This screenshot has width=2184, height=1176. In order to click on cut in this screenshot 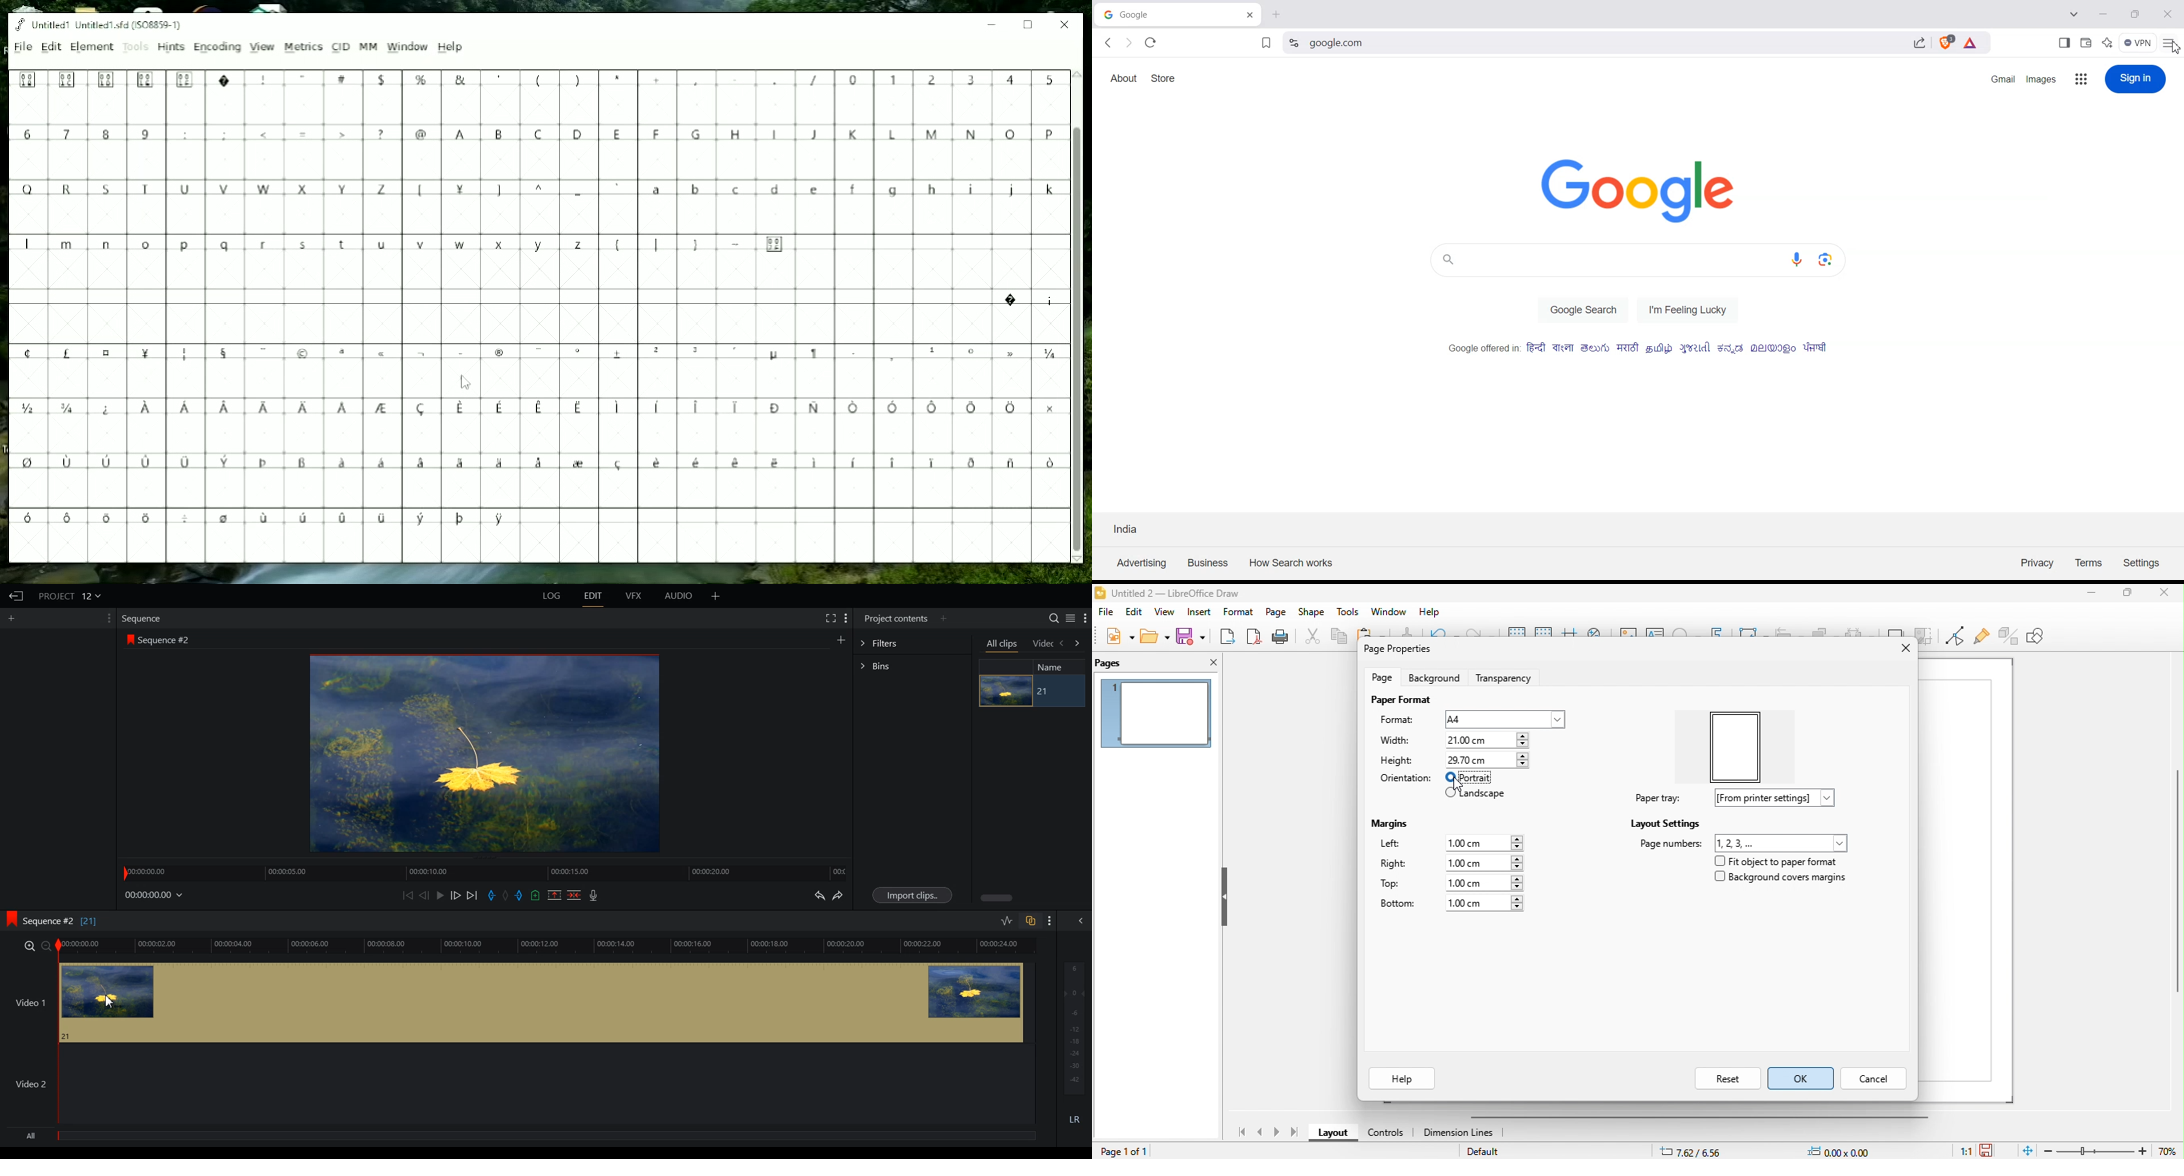, I will do `click(1313, 638)`.